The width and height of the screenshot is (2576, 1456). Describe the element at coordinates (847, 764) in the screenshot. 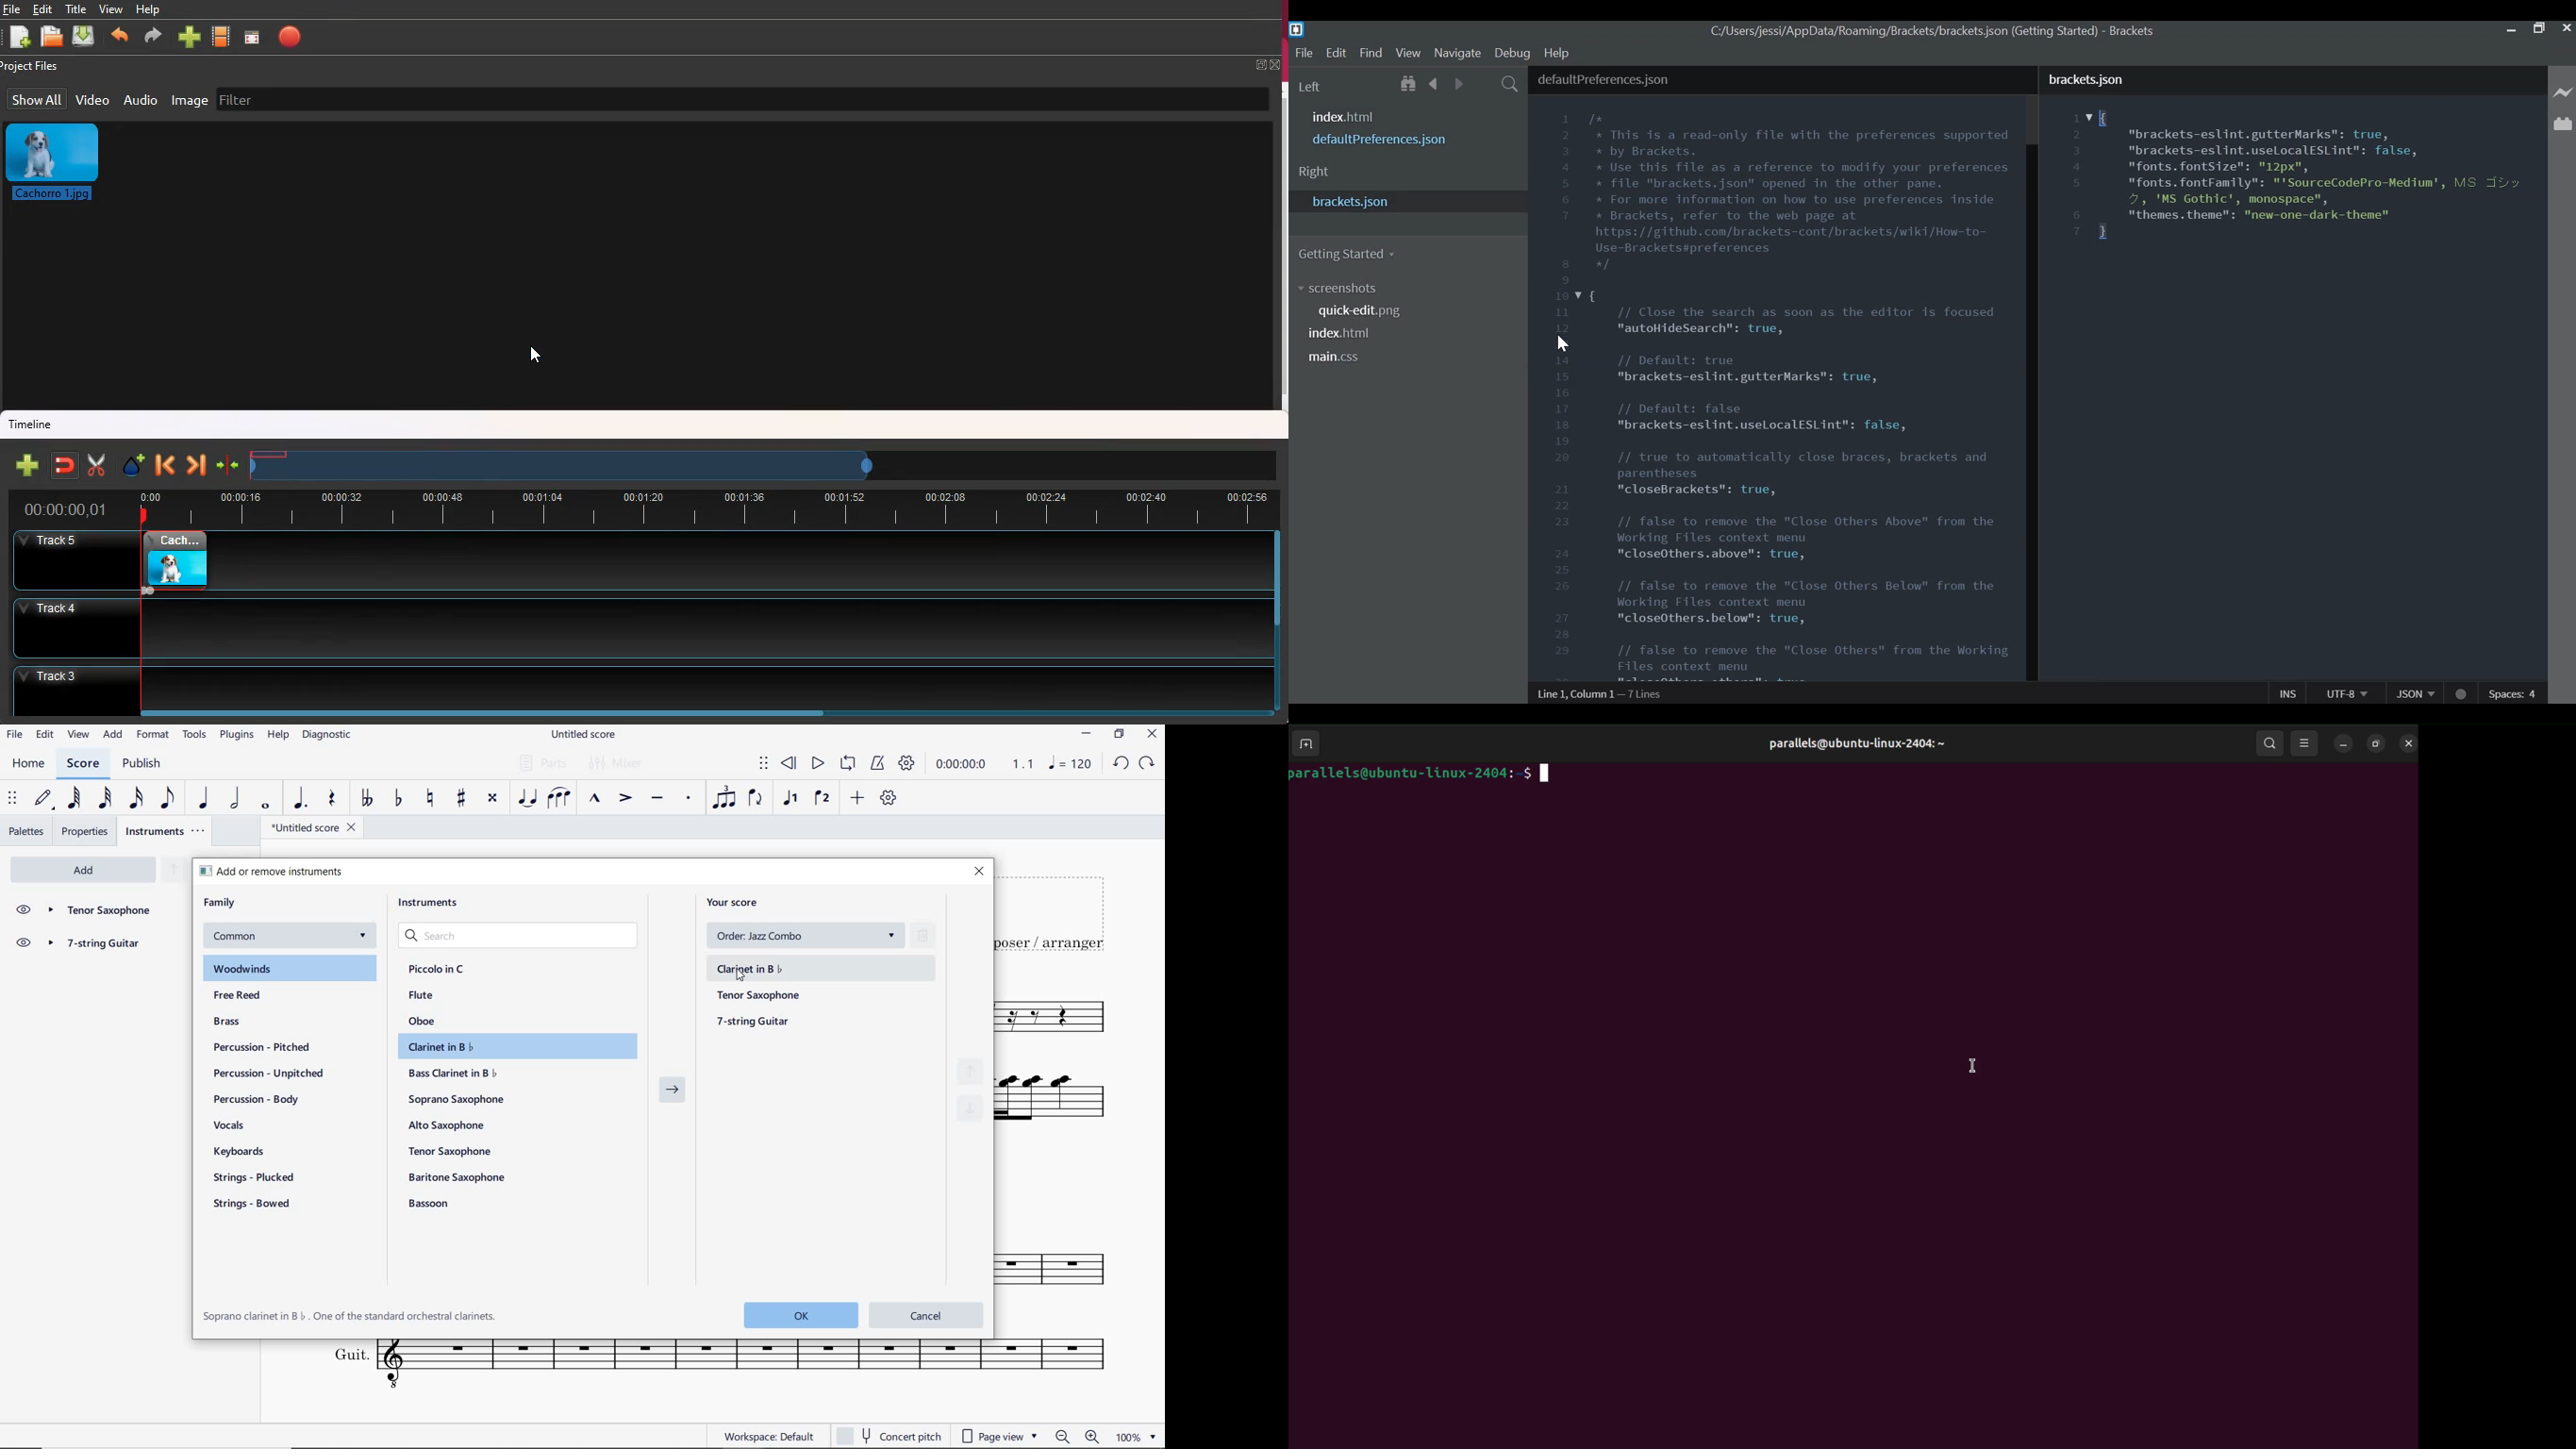

I see `LOOP PLAYBACK` at that location.